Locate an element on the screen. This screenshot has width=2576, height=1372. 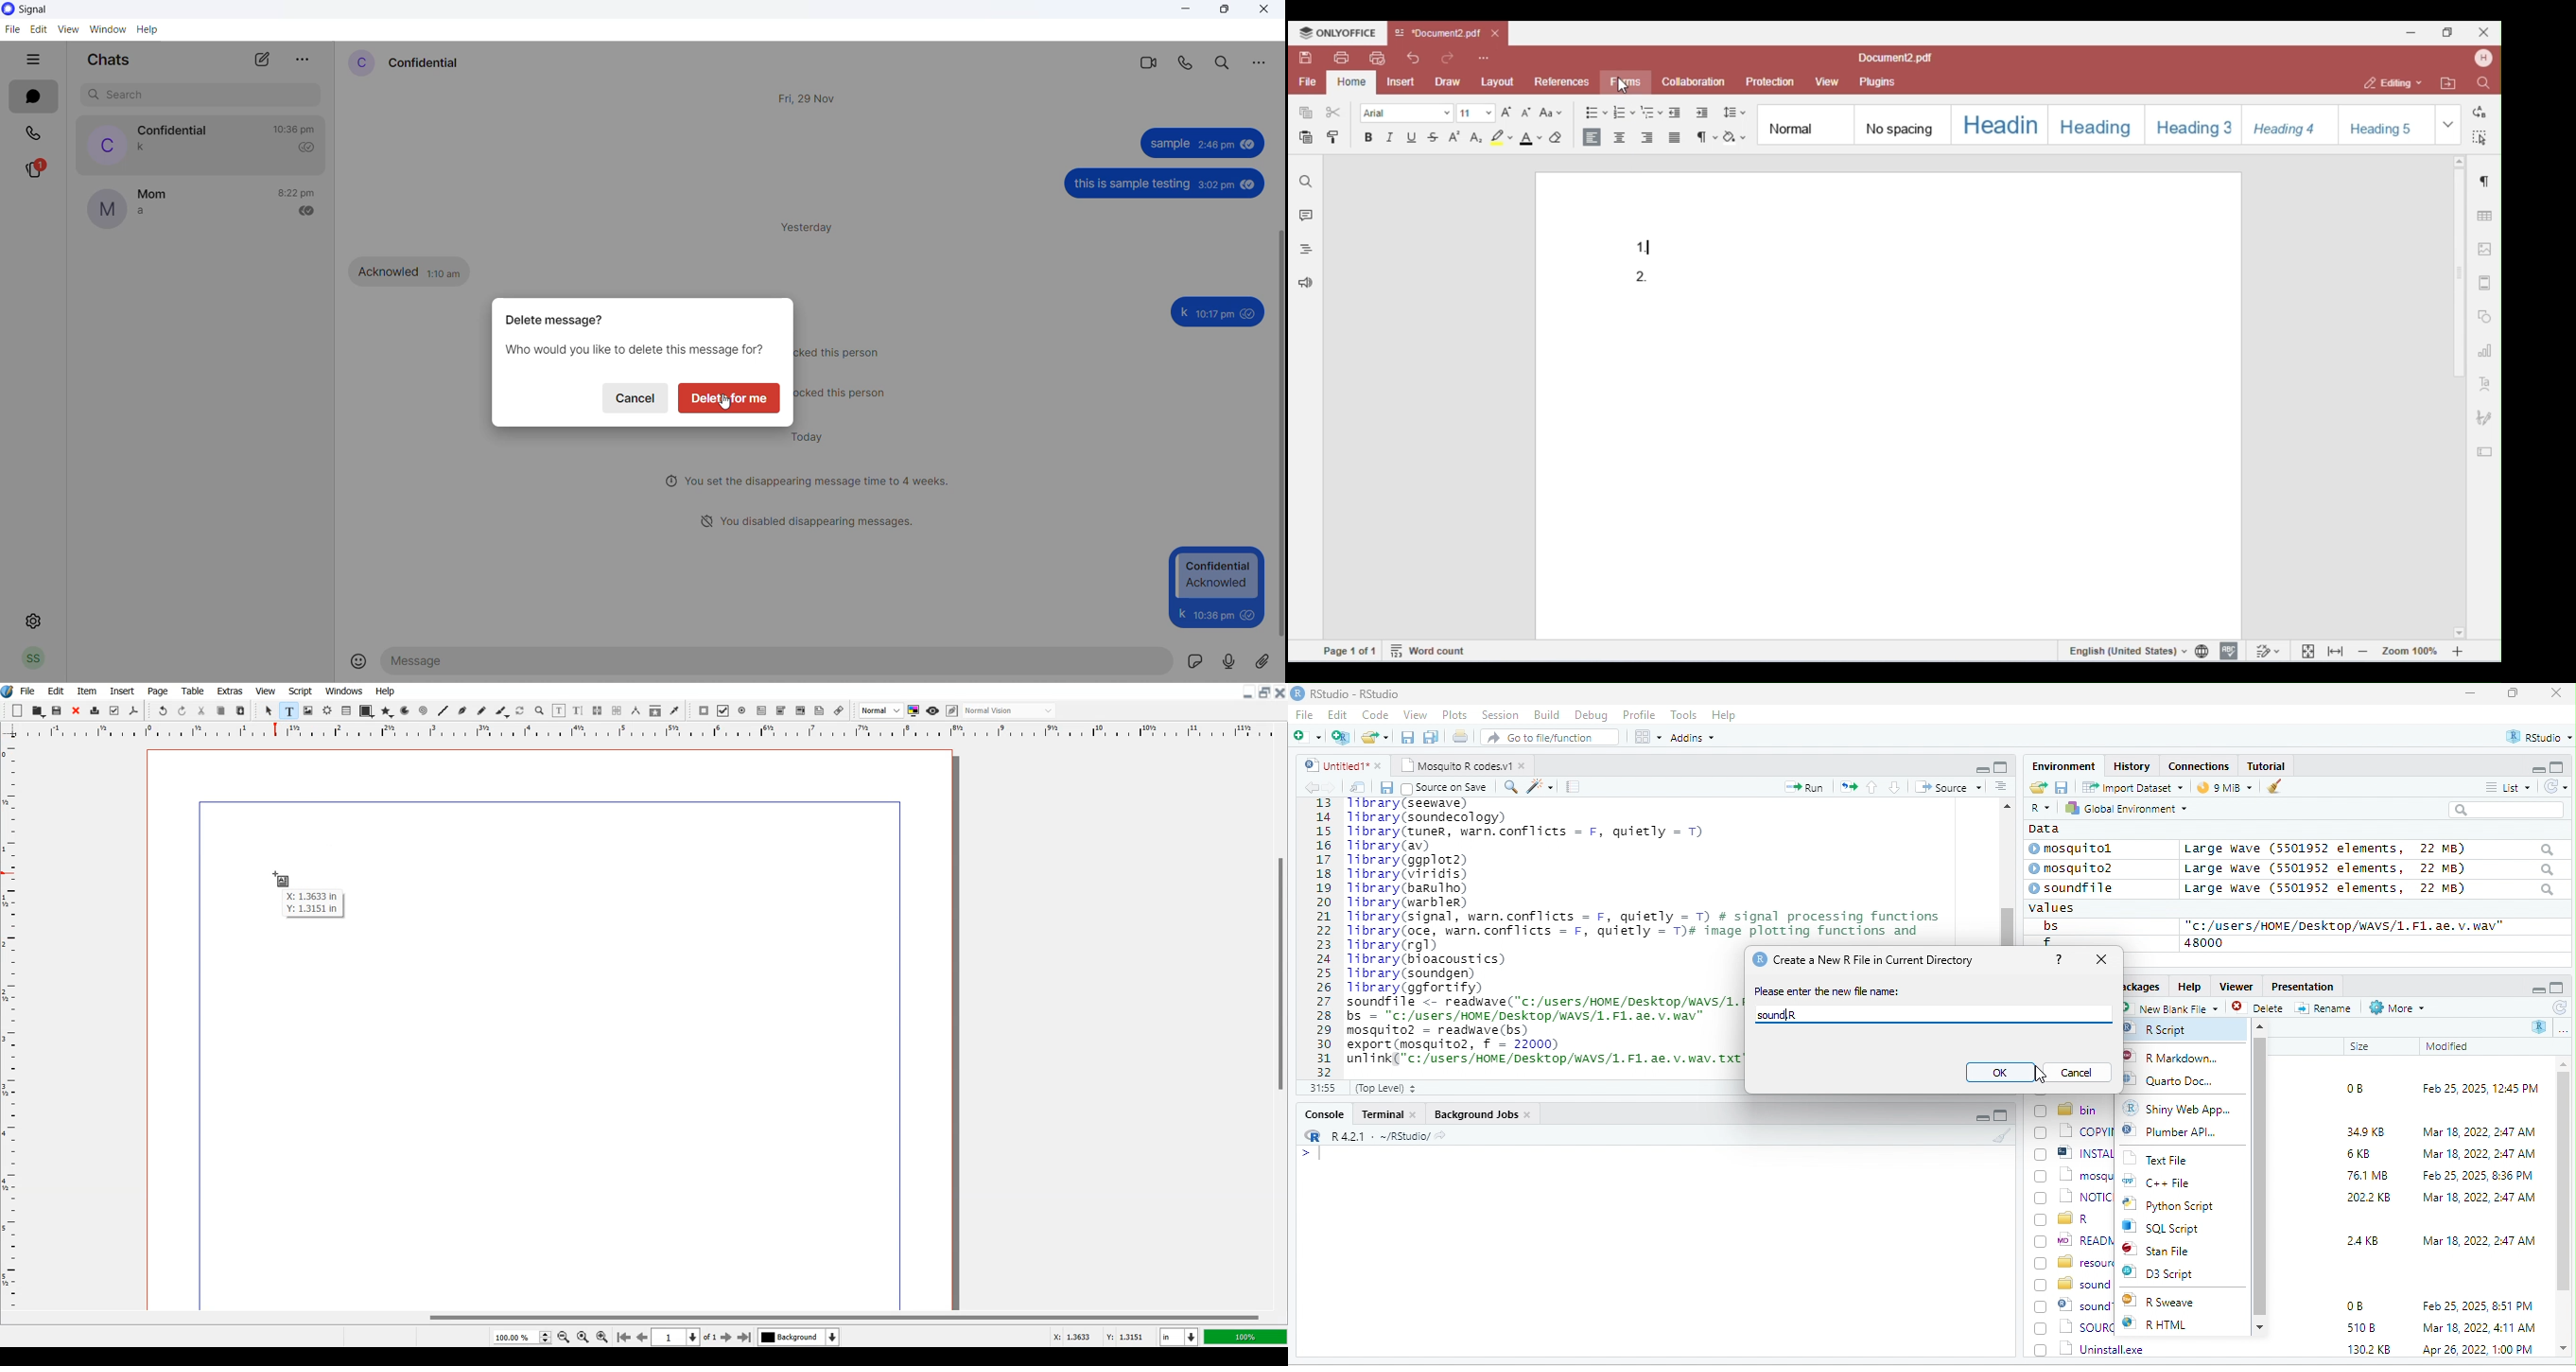
Profile is located at coordinates (1639, 715).